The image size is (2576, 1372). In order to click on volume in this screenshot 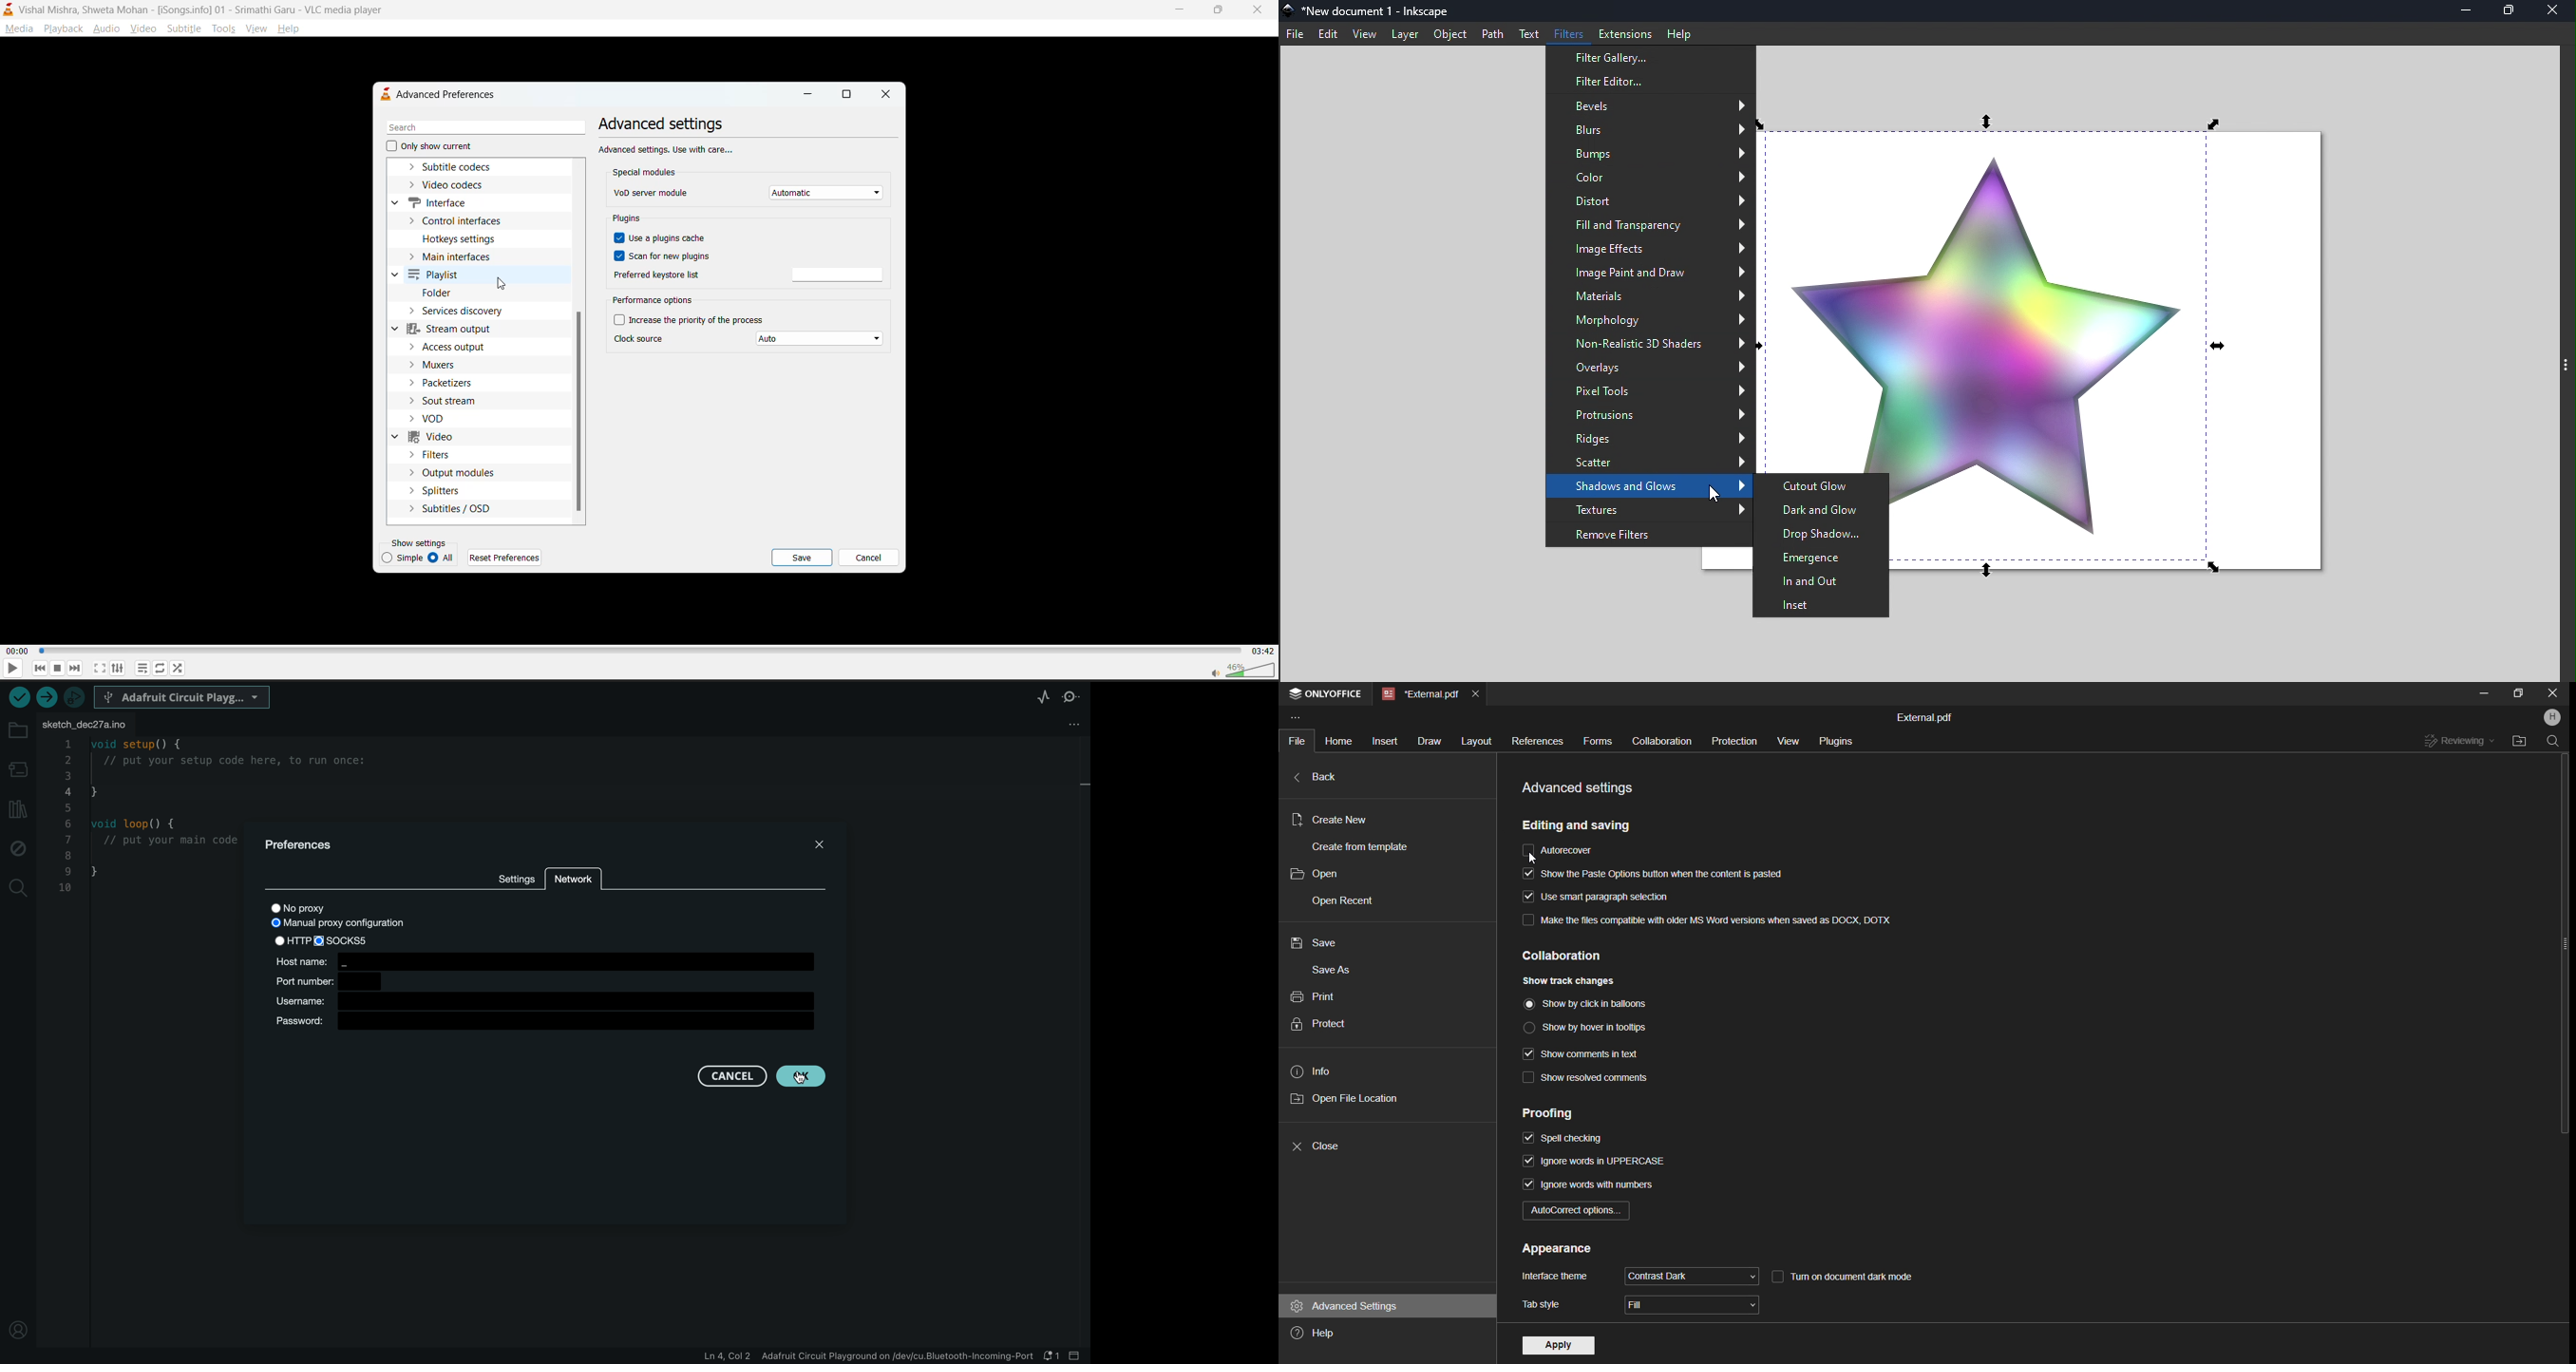, I will do `click(1236, 669)`.